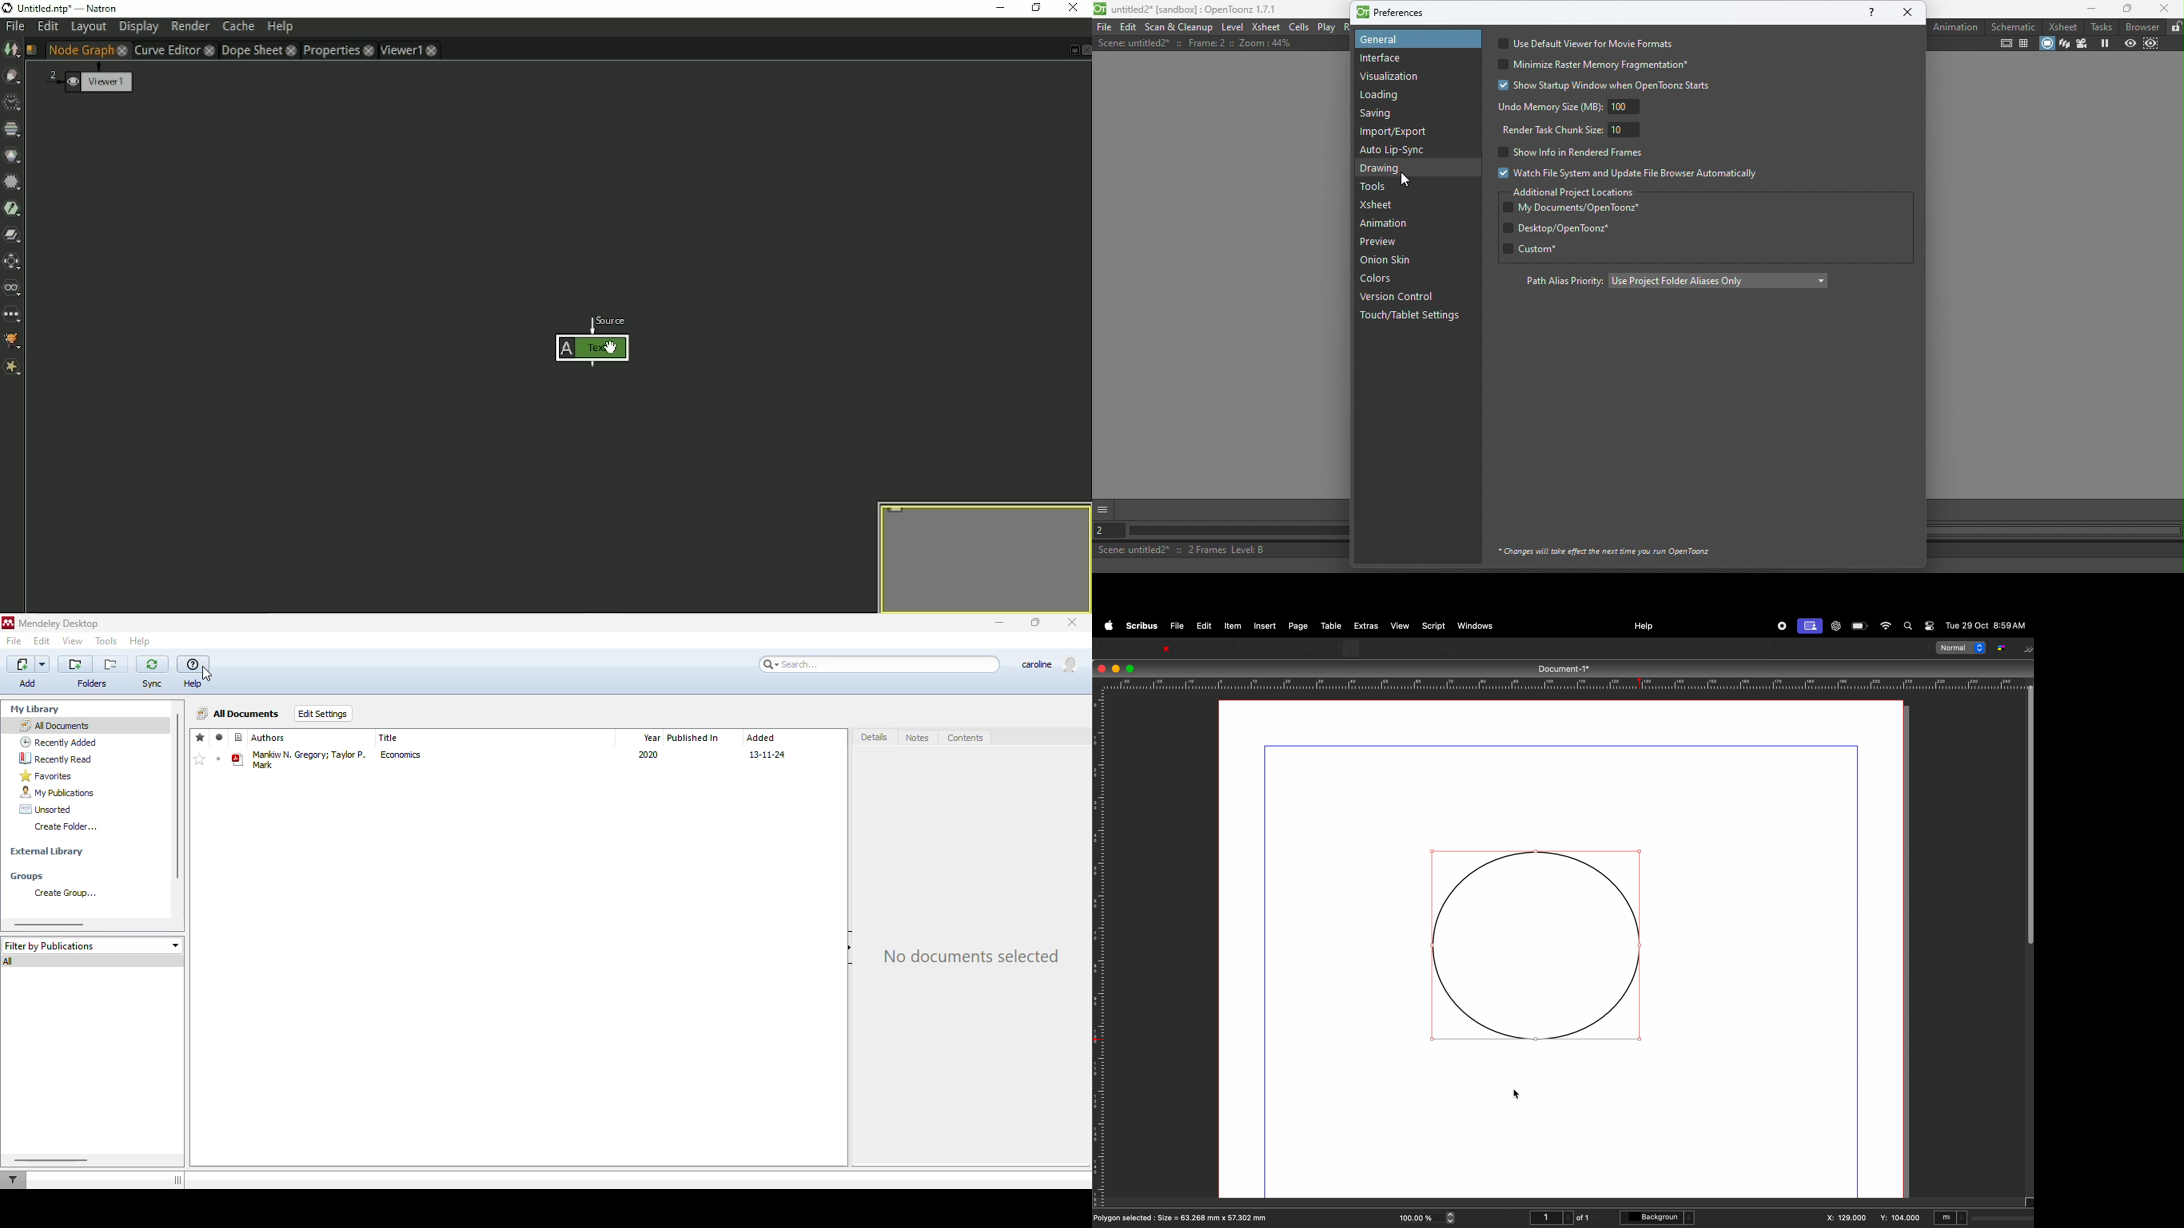  Describe the element at coordinates (766, 755) in the screenshot. I see `13-11-24` at that location.